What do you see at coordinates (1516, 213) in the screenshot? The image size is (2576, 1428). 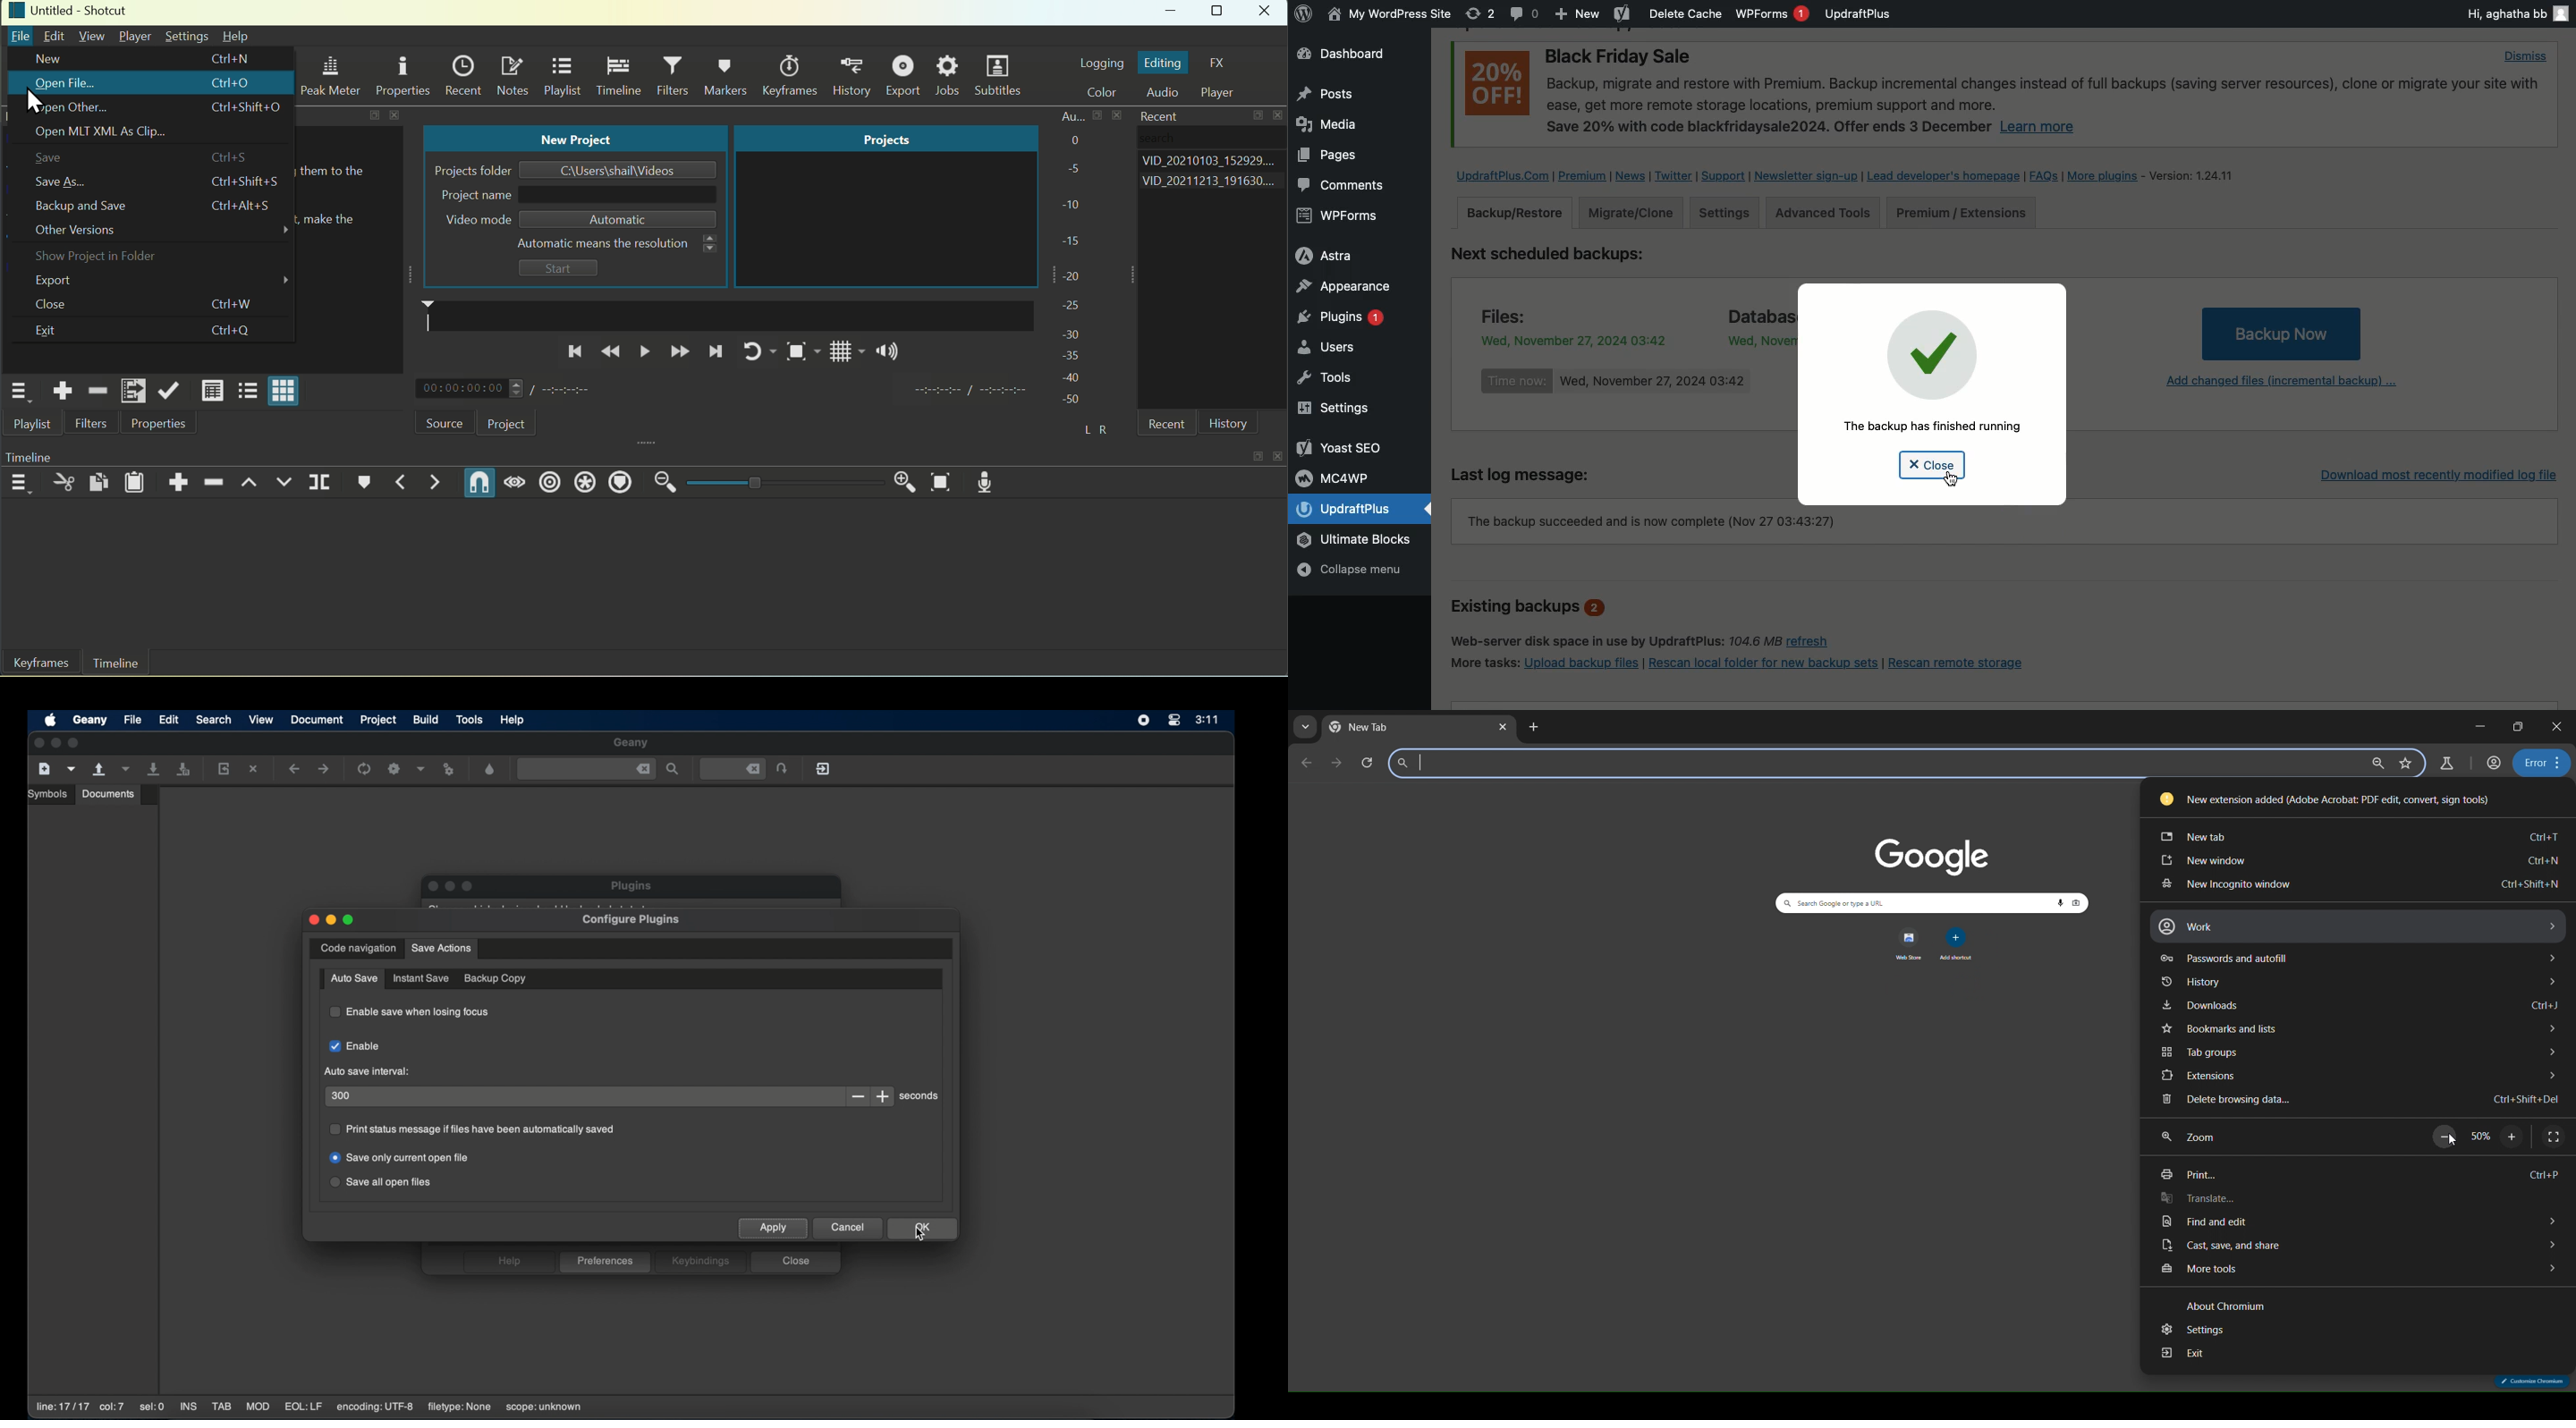 I see `Backup/Restore` at bounding box center [1516, 213].